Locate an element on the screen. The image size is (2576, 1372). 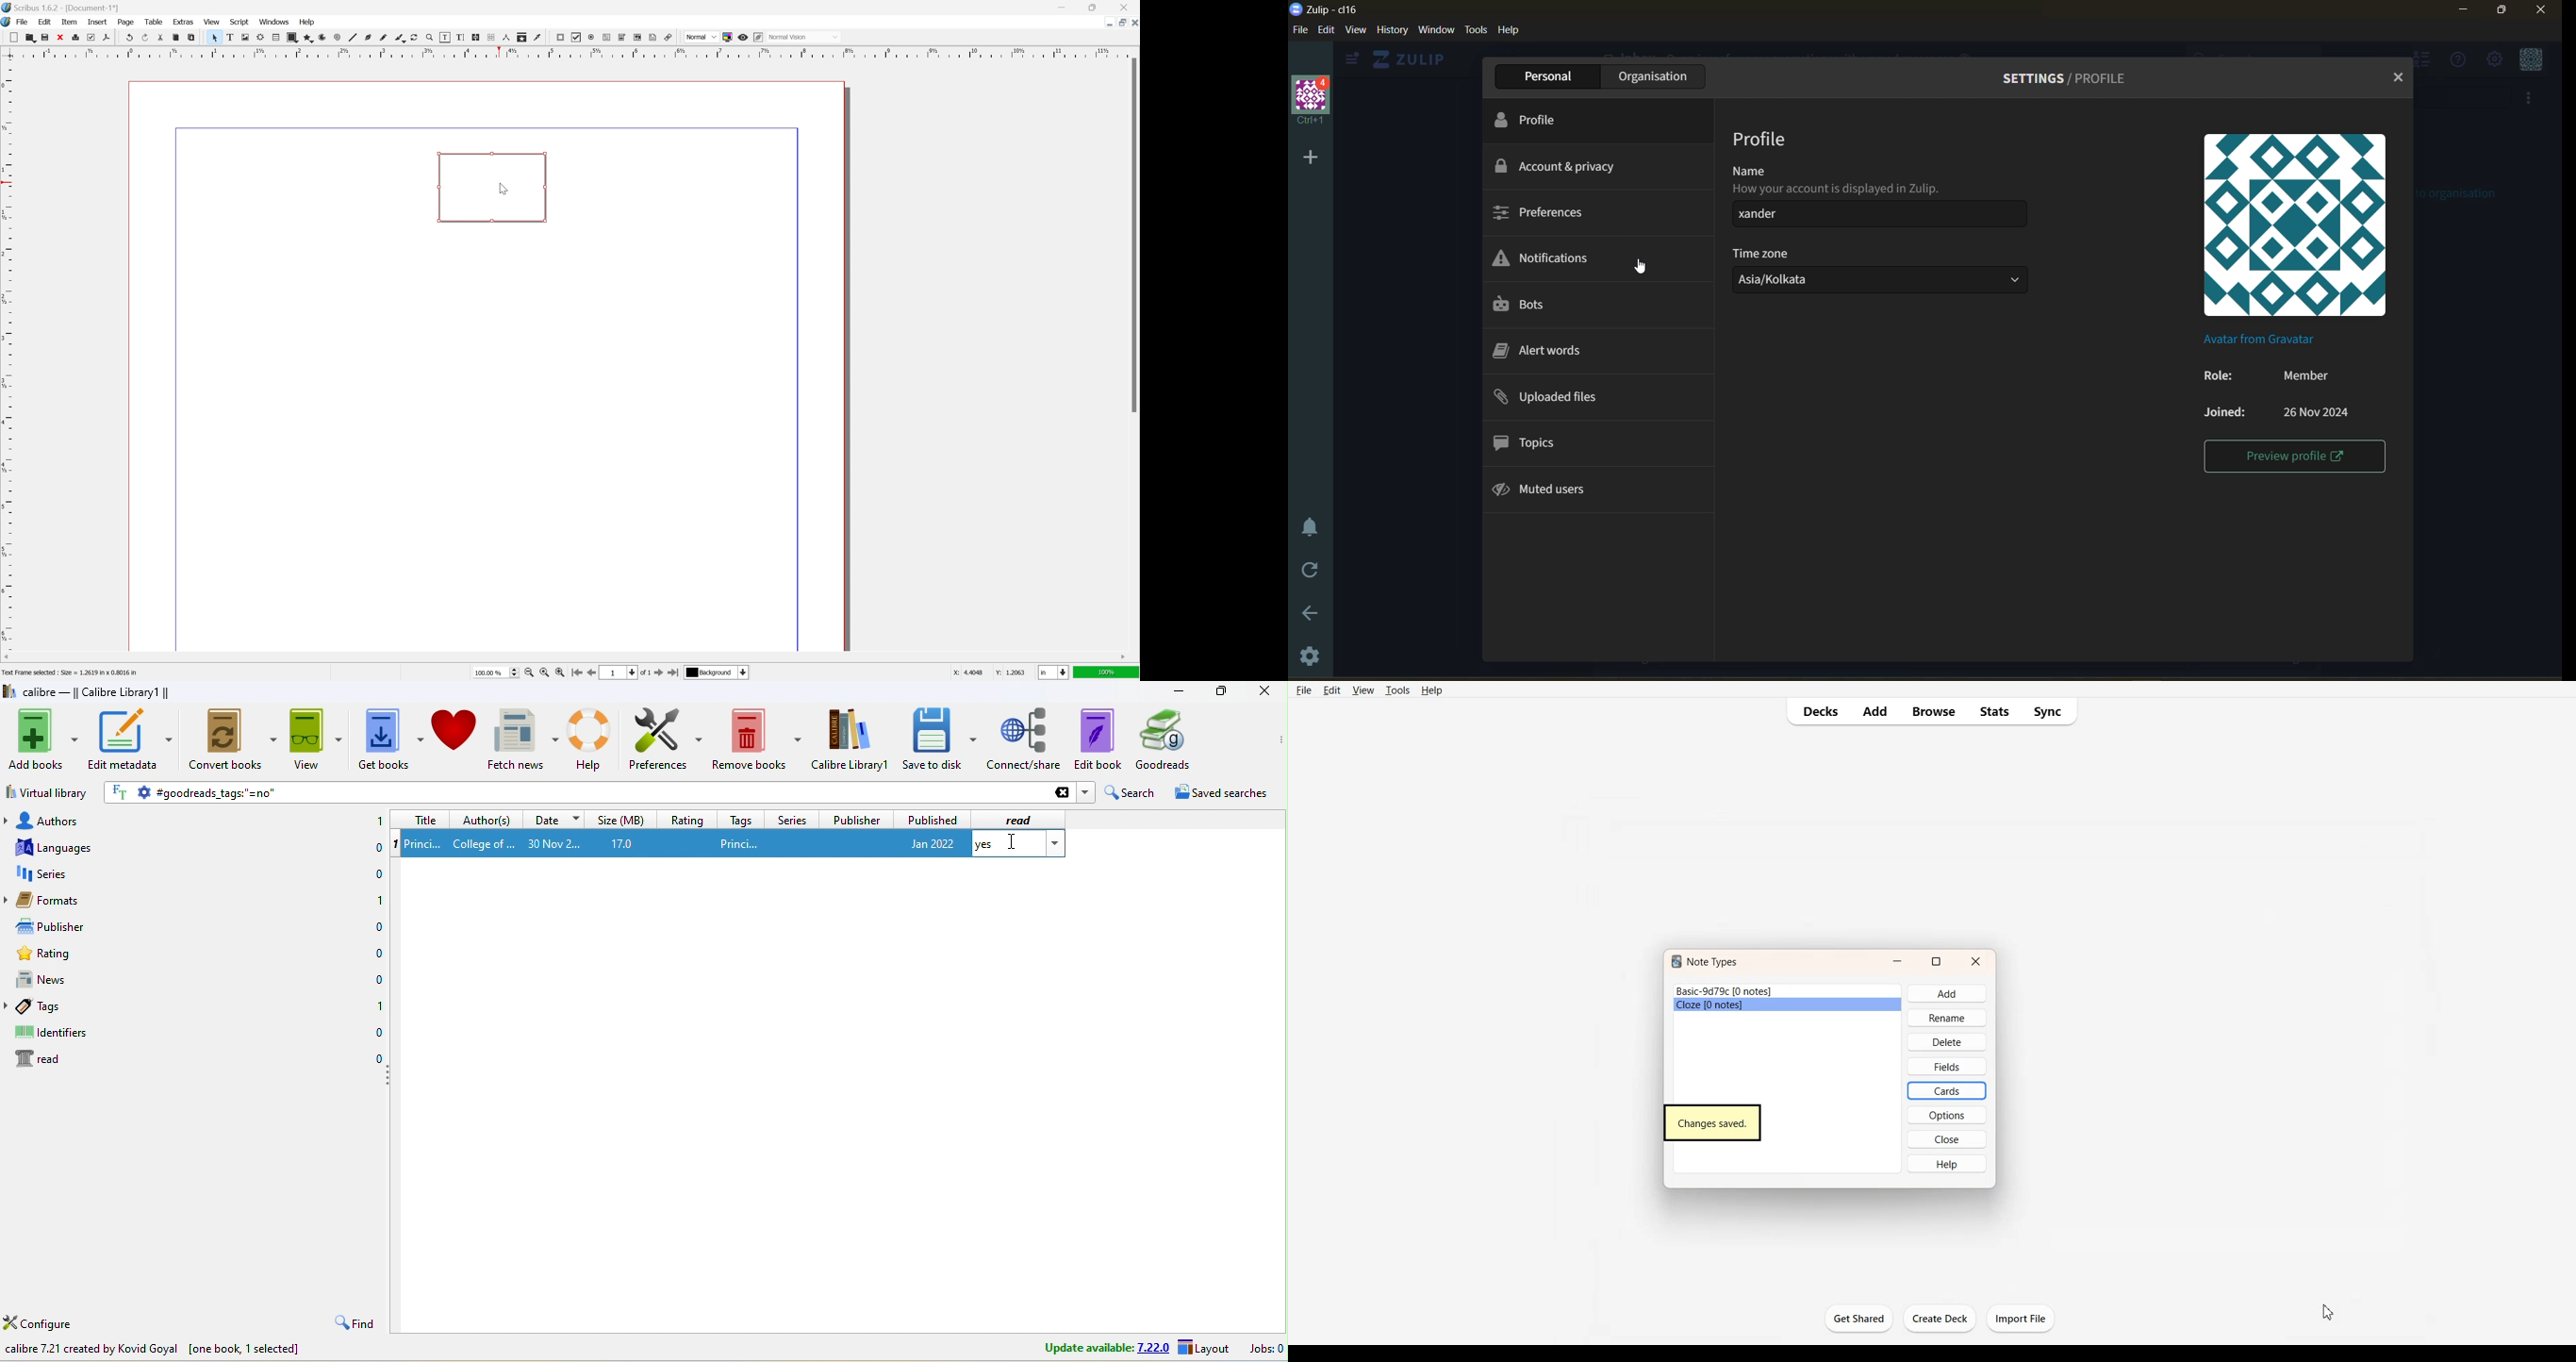
organisation is located at coordinates (1650, 76).